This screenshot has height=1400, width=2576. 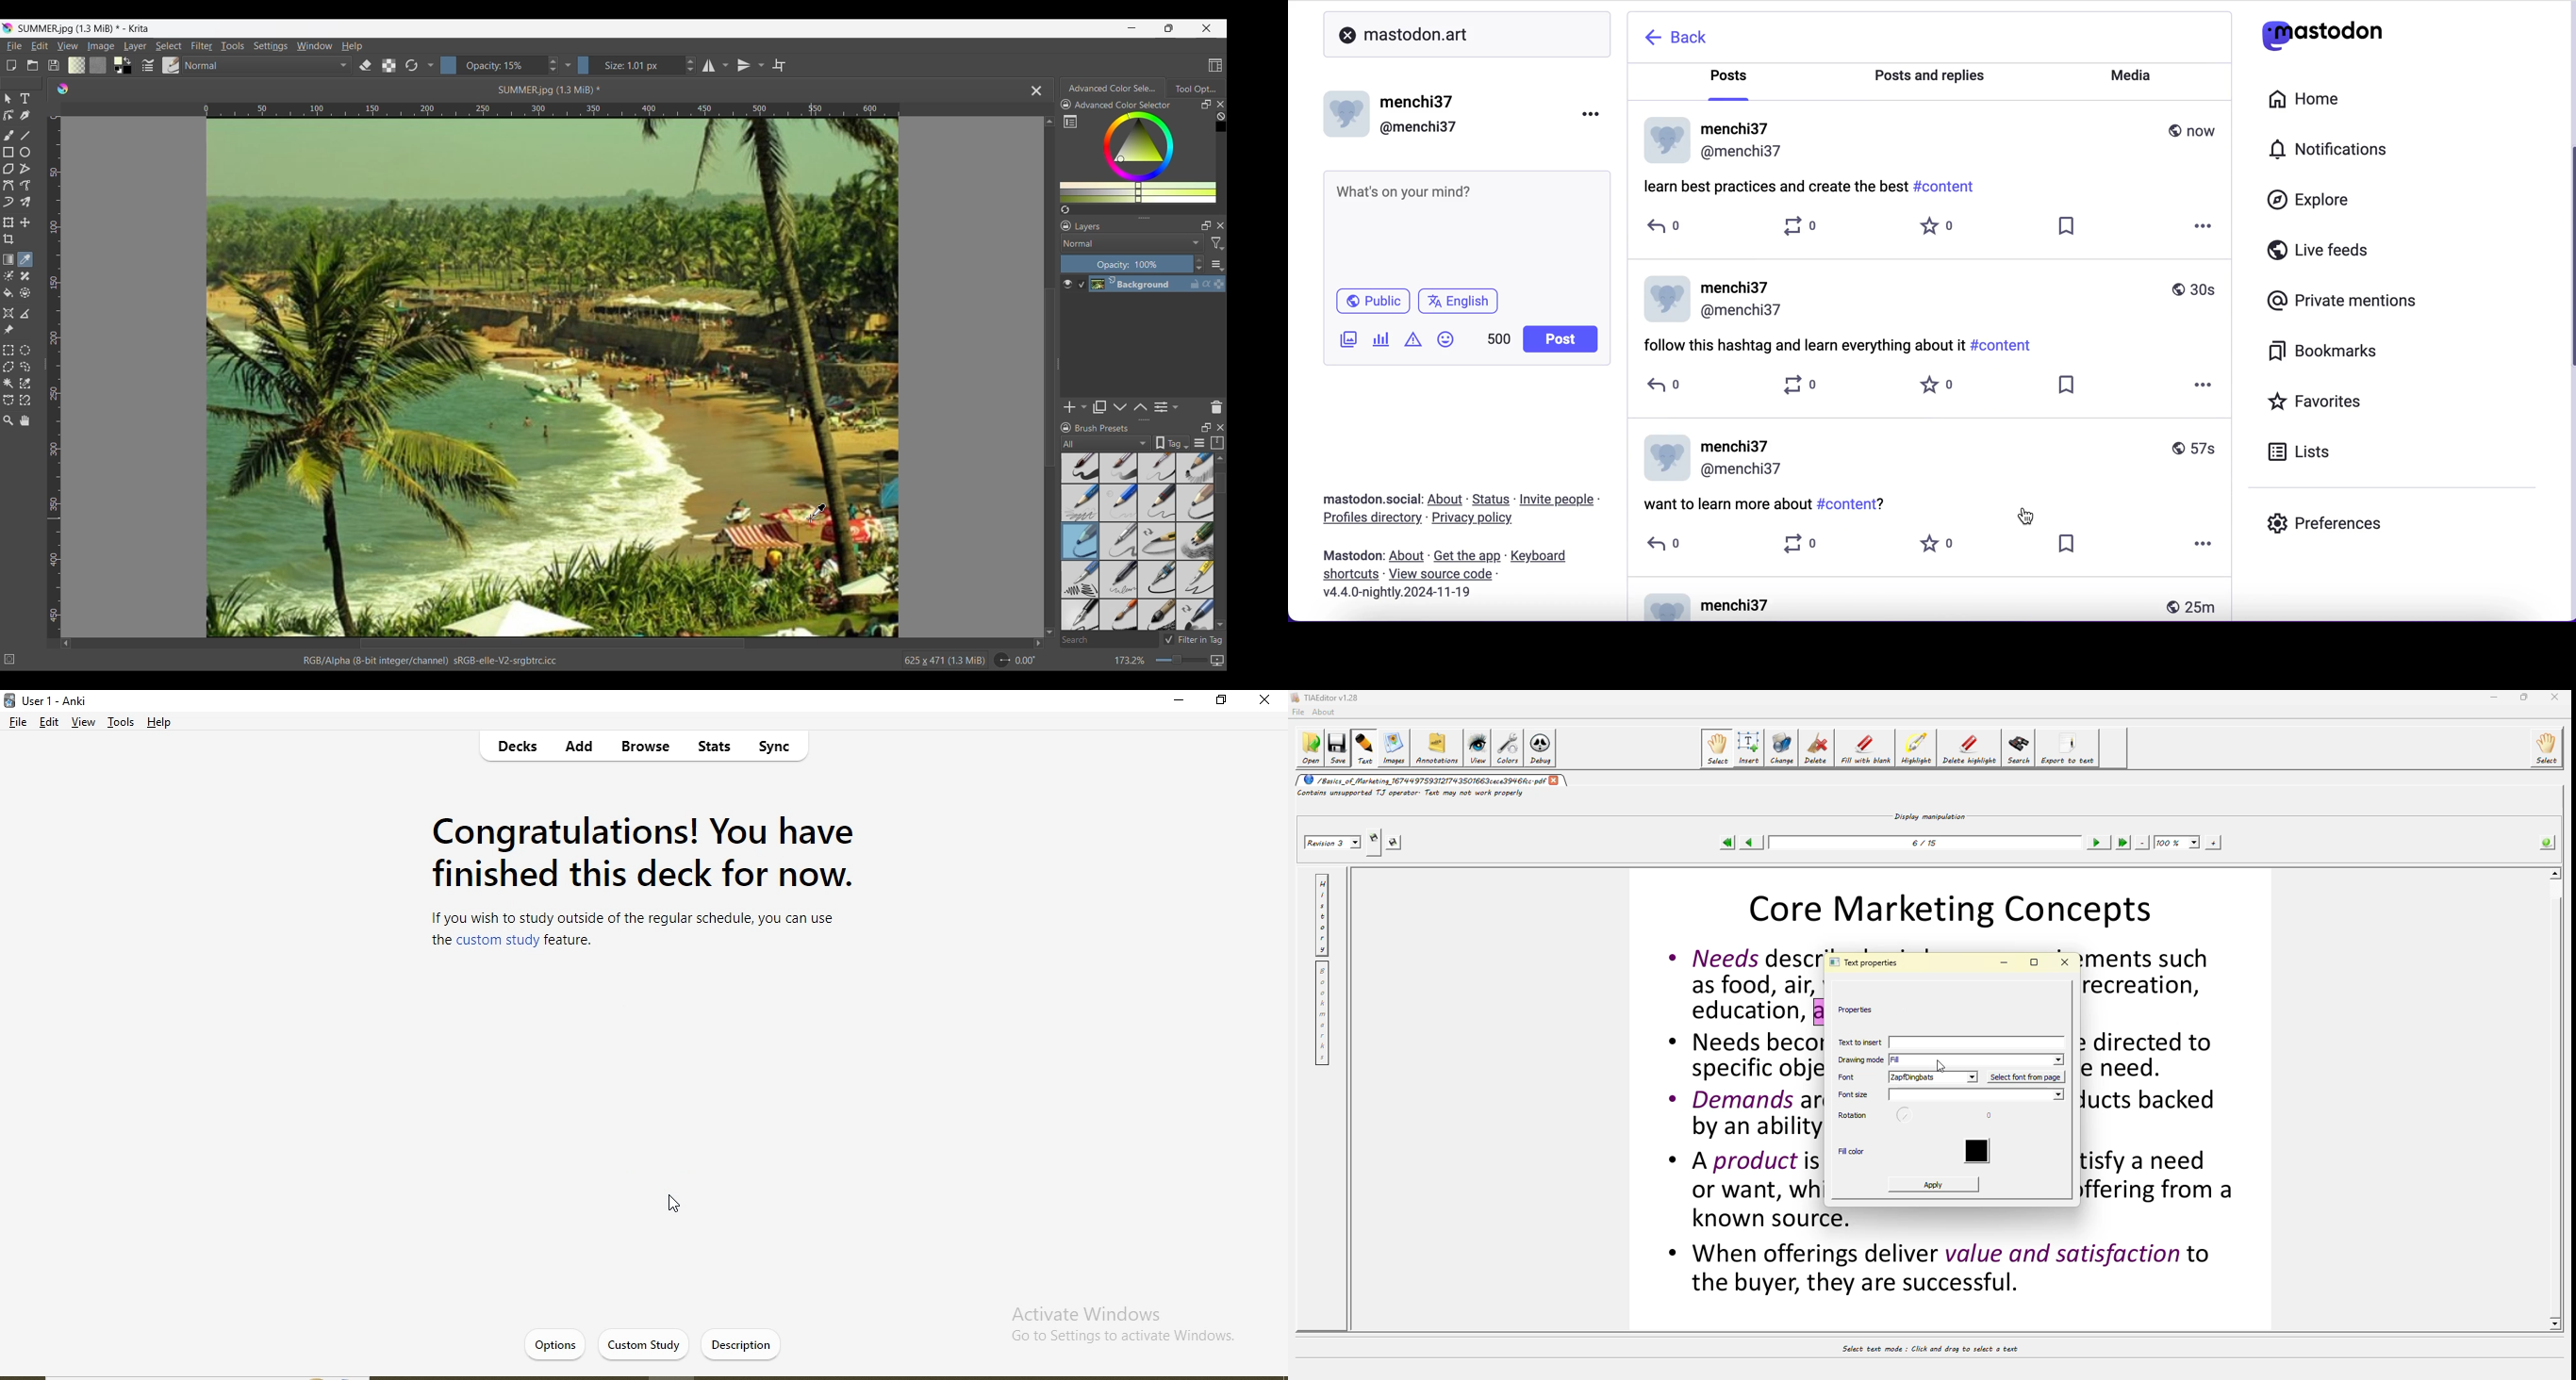 What do you see at coordinates (134, 46) in the screenshot?
I see `Layer menu` at bounding box center [134, 46].